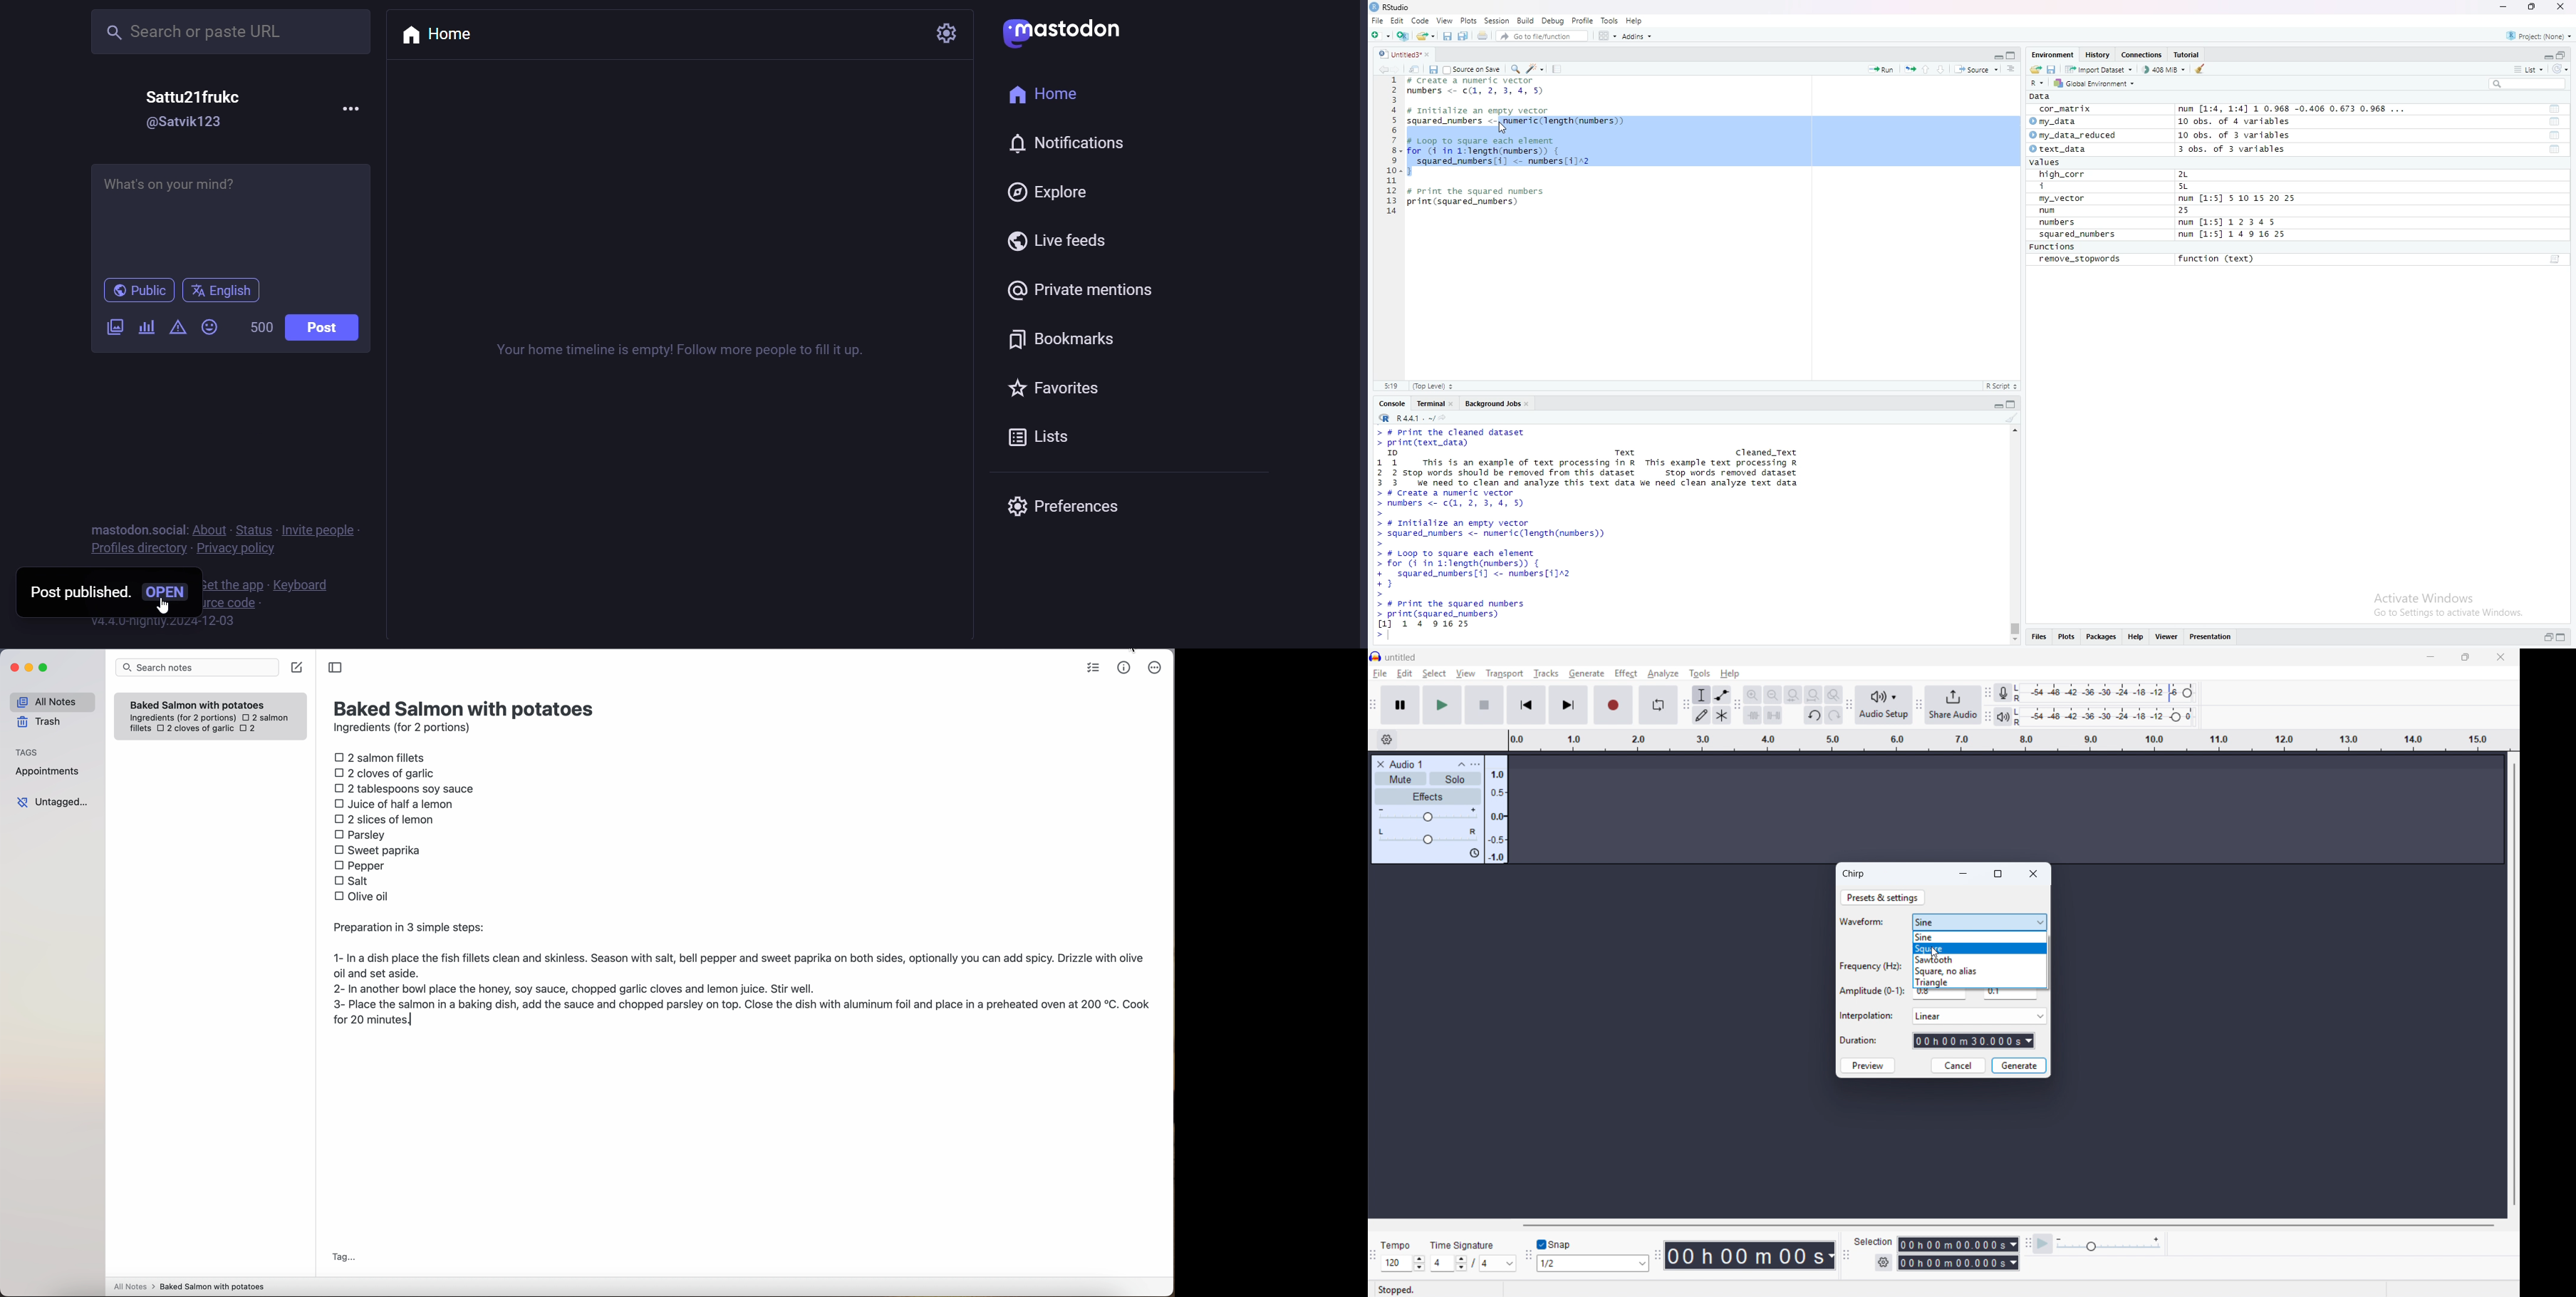 This screenshot has width=2576, height=1316. I want to click on num [1:5] 1 4 9 16 25, so click(2233, 235).